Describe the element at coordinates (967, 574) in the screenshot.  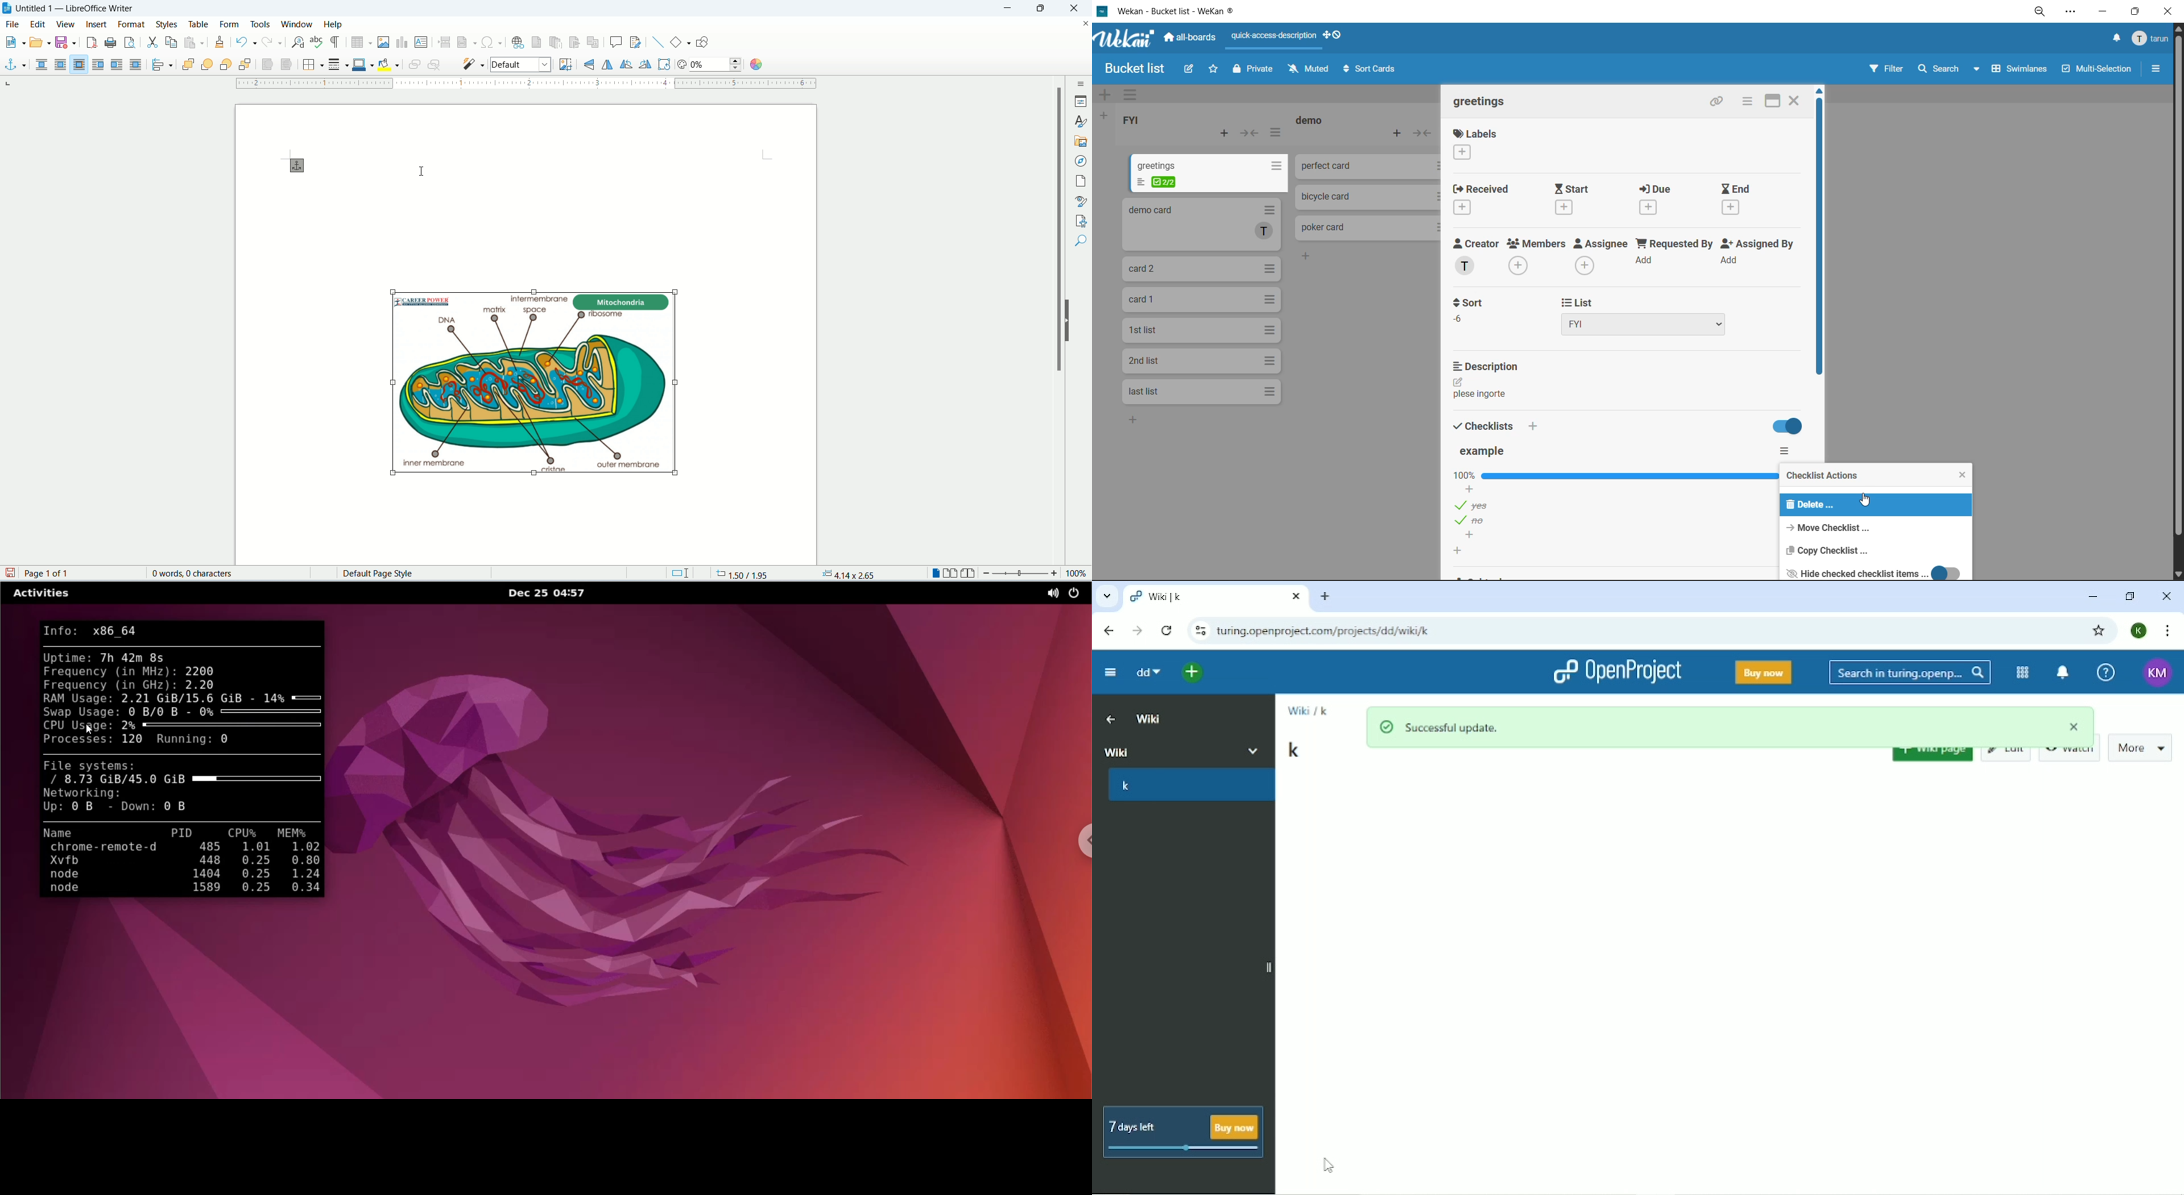
I see `book view` at that location.